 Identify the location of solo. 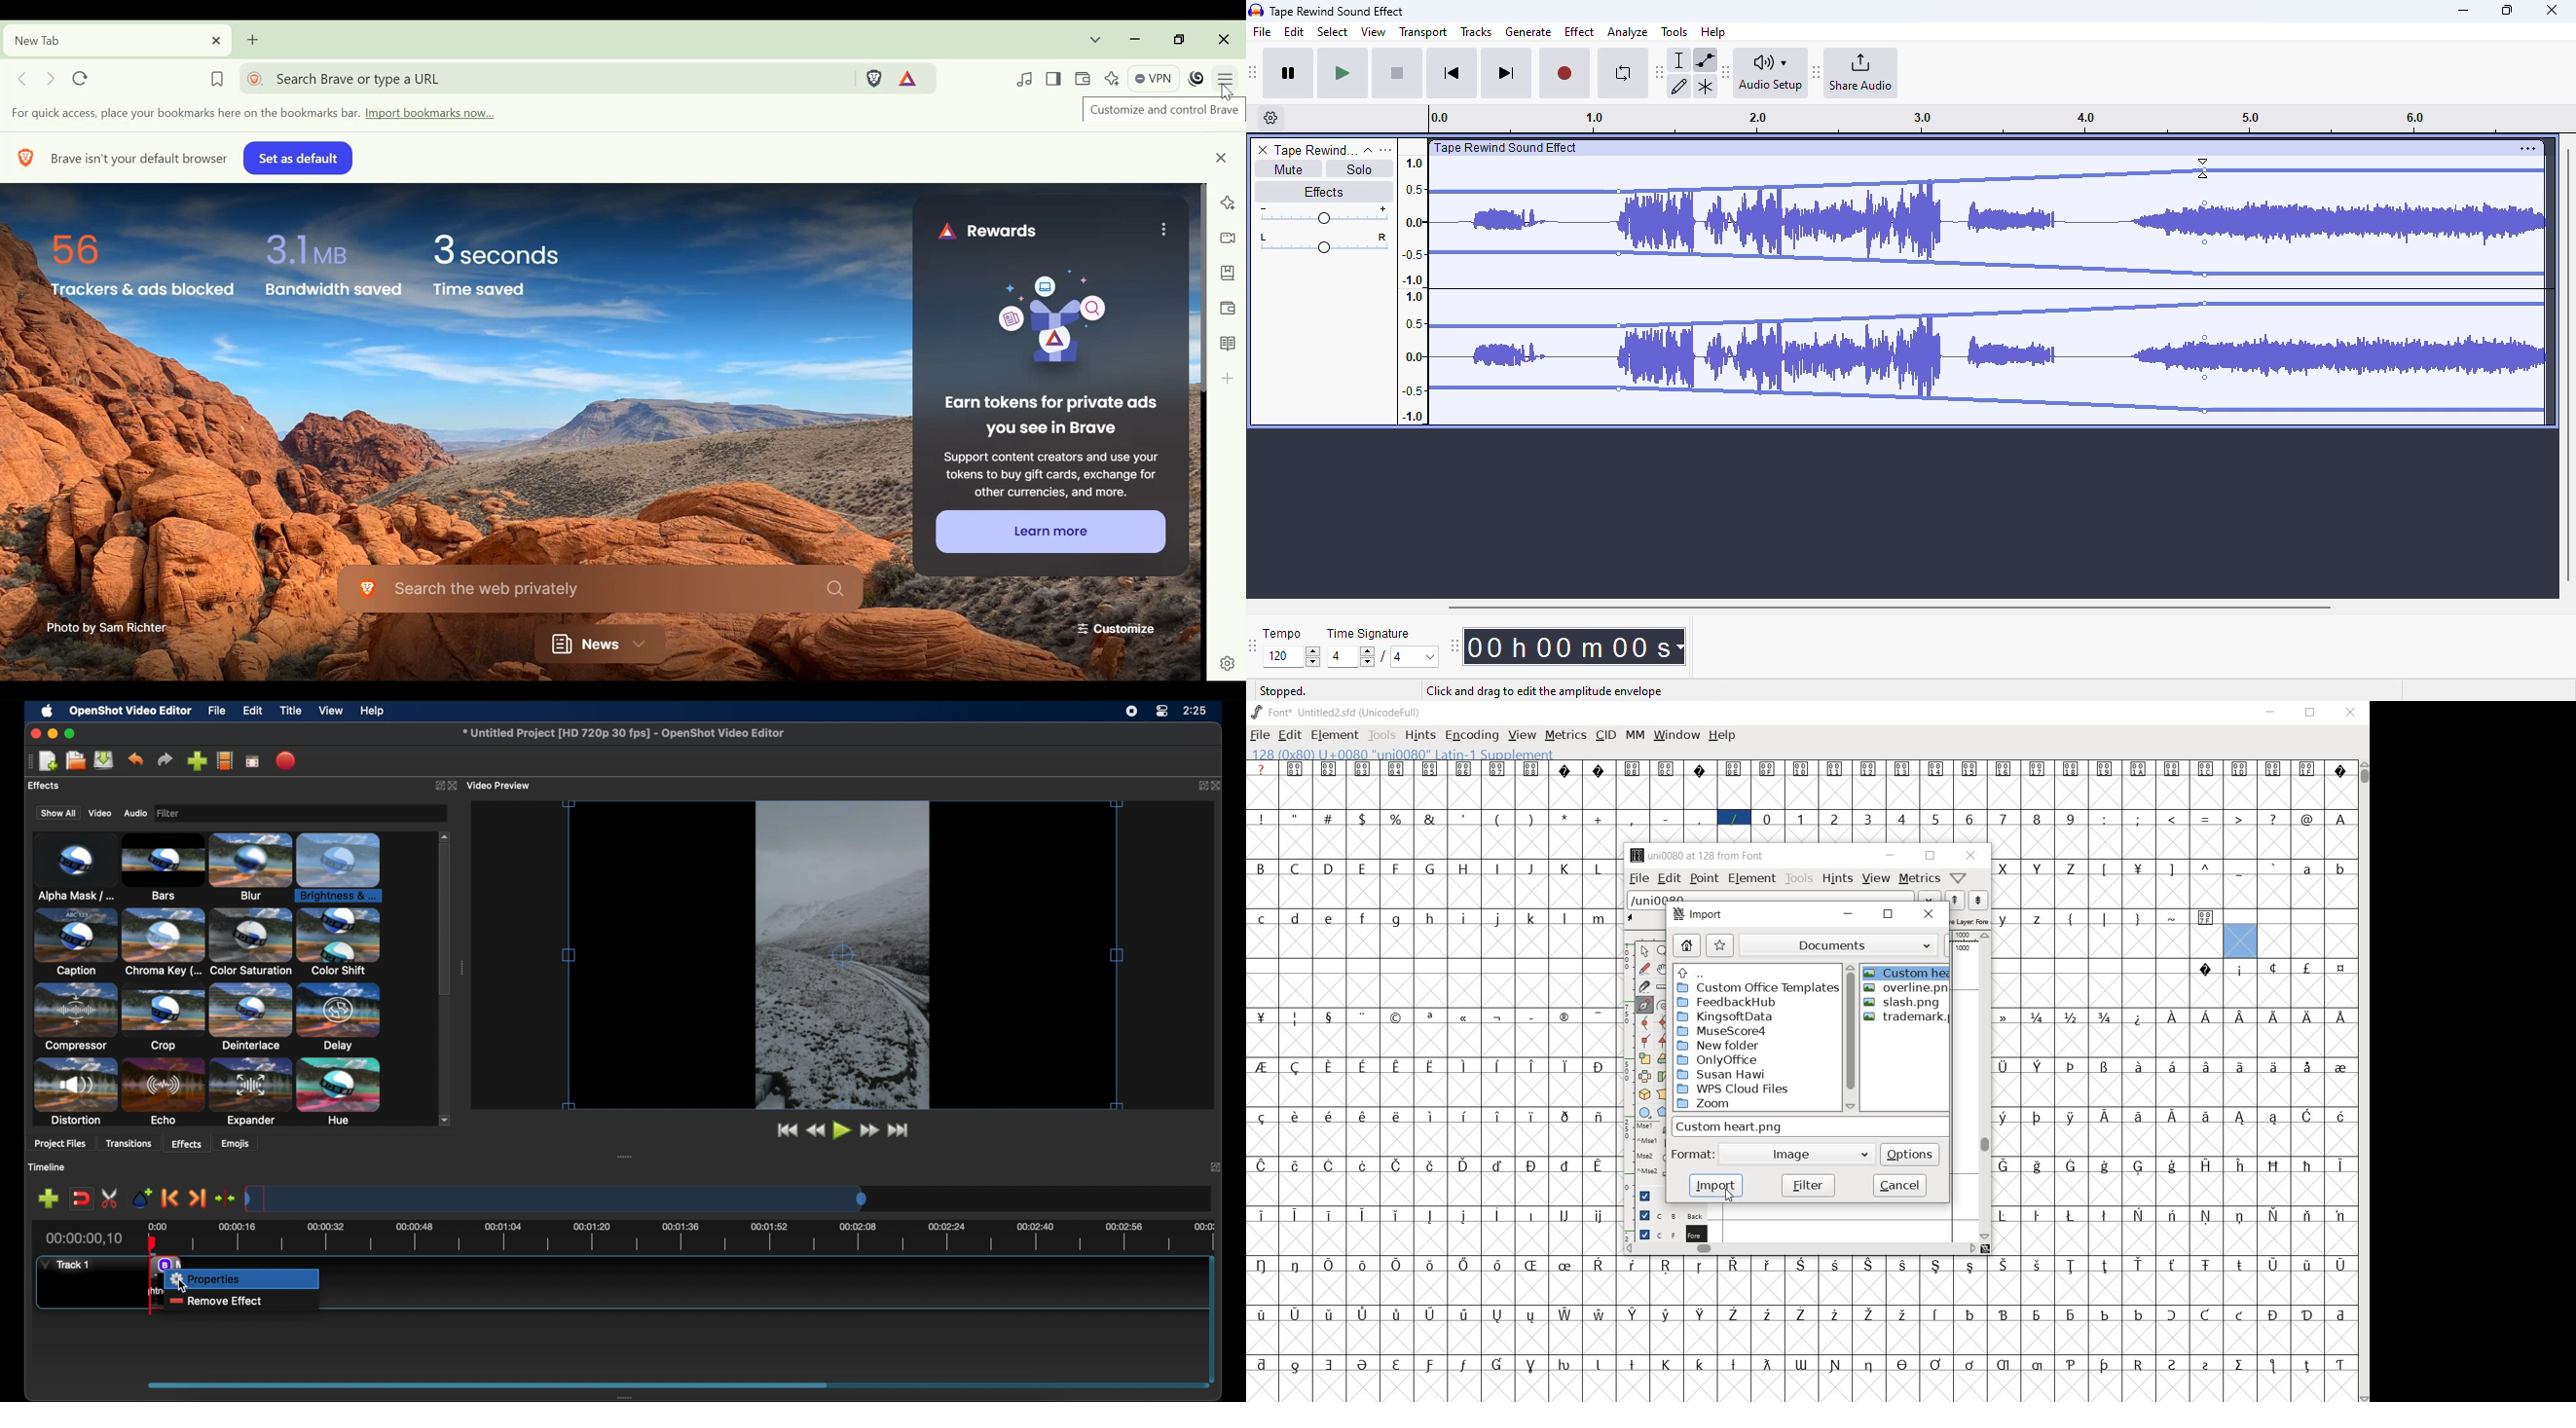
(1360, 168).